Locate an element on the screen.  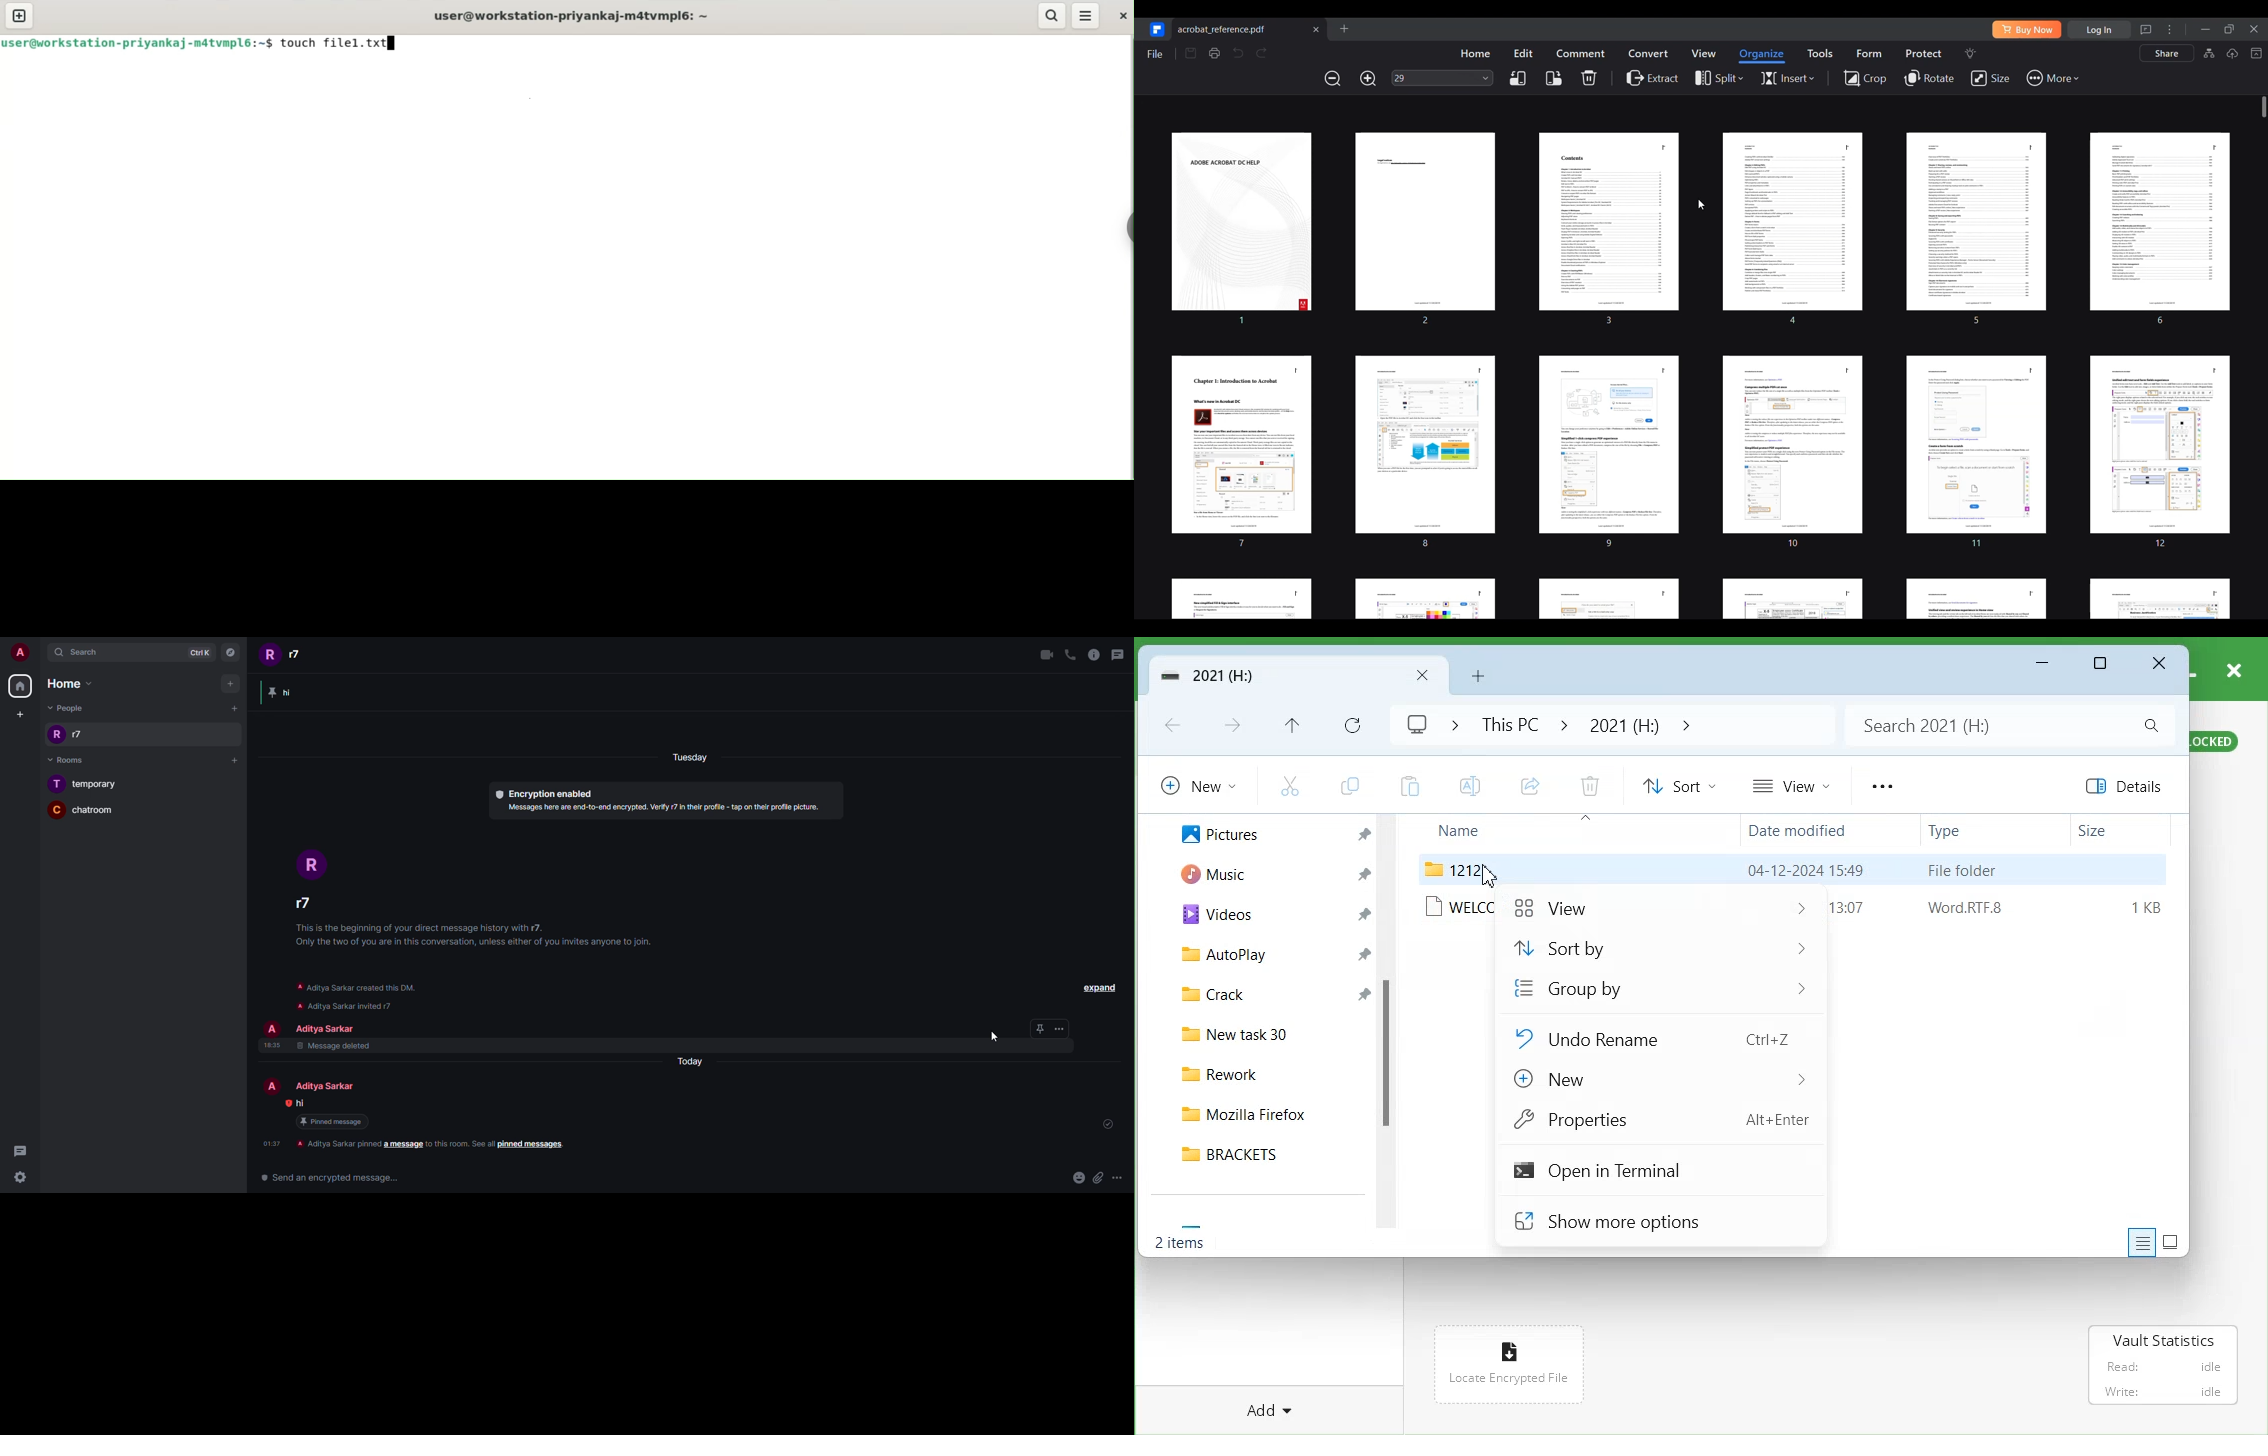
Delete is located at coordinates (1590, 785).